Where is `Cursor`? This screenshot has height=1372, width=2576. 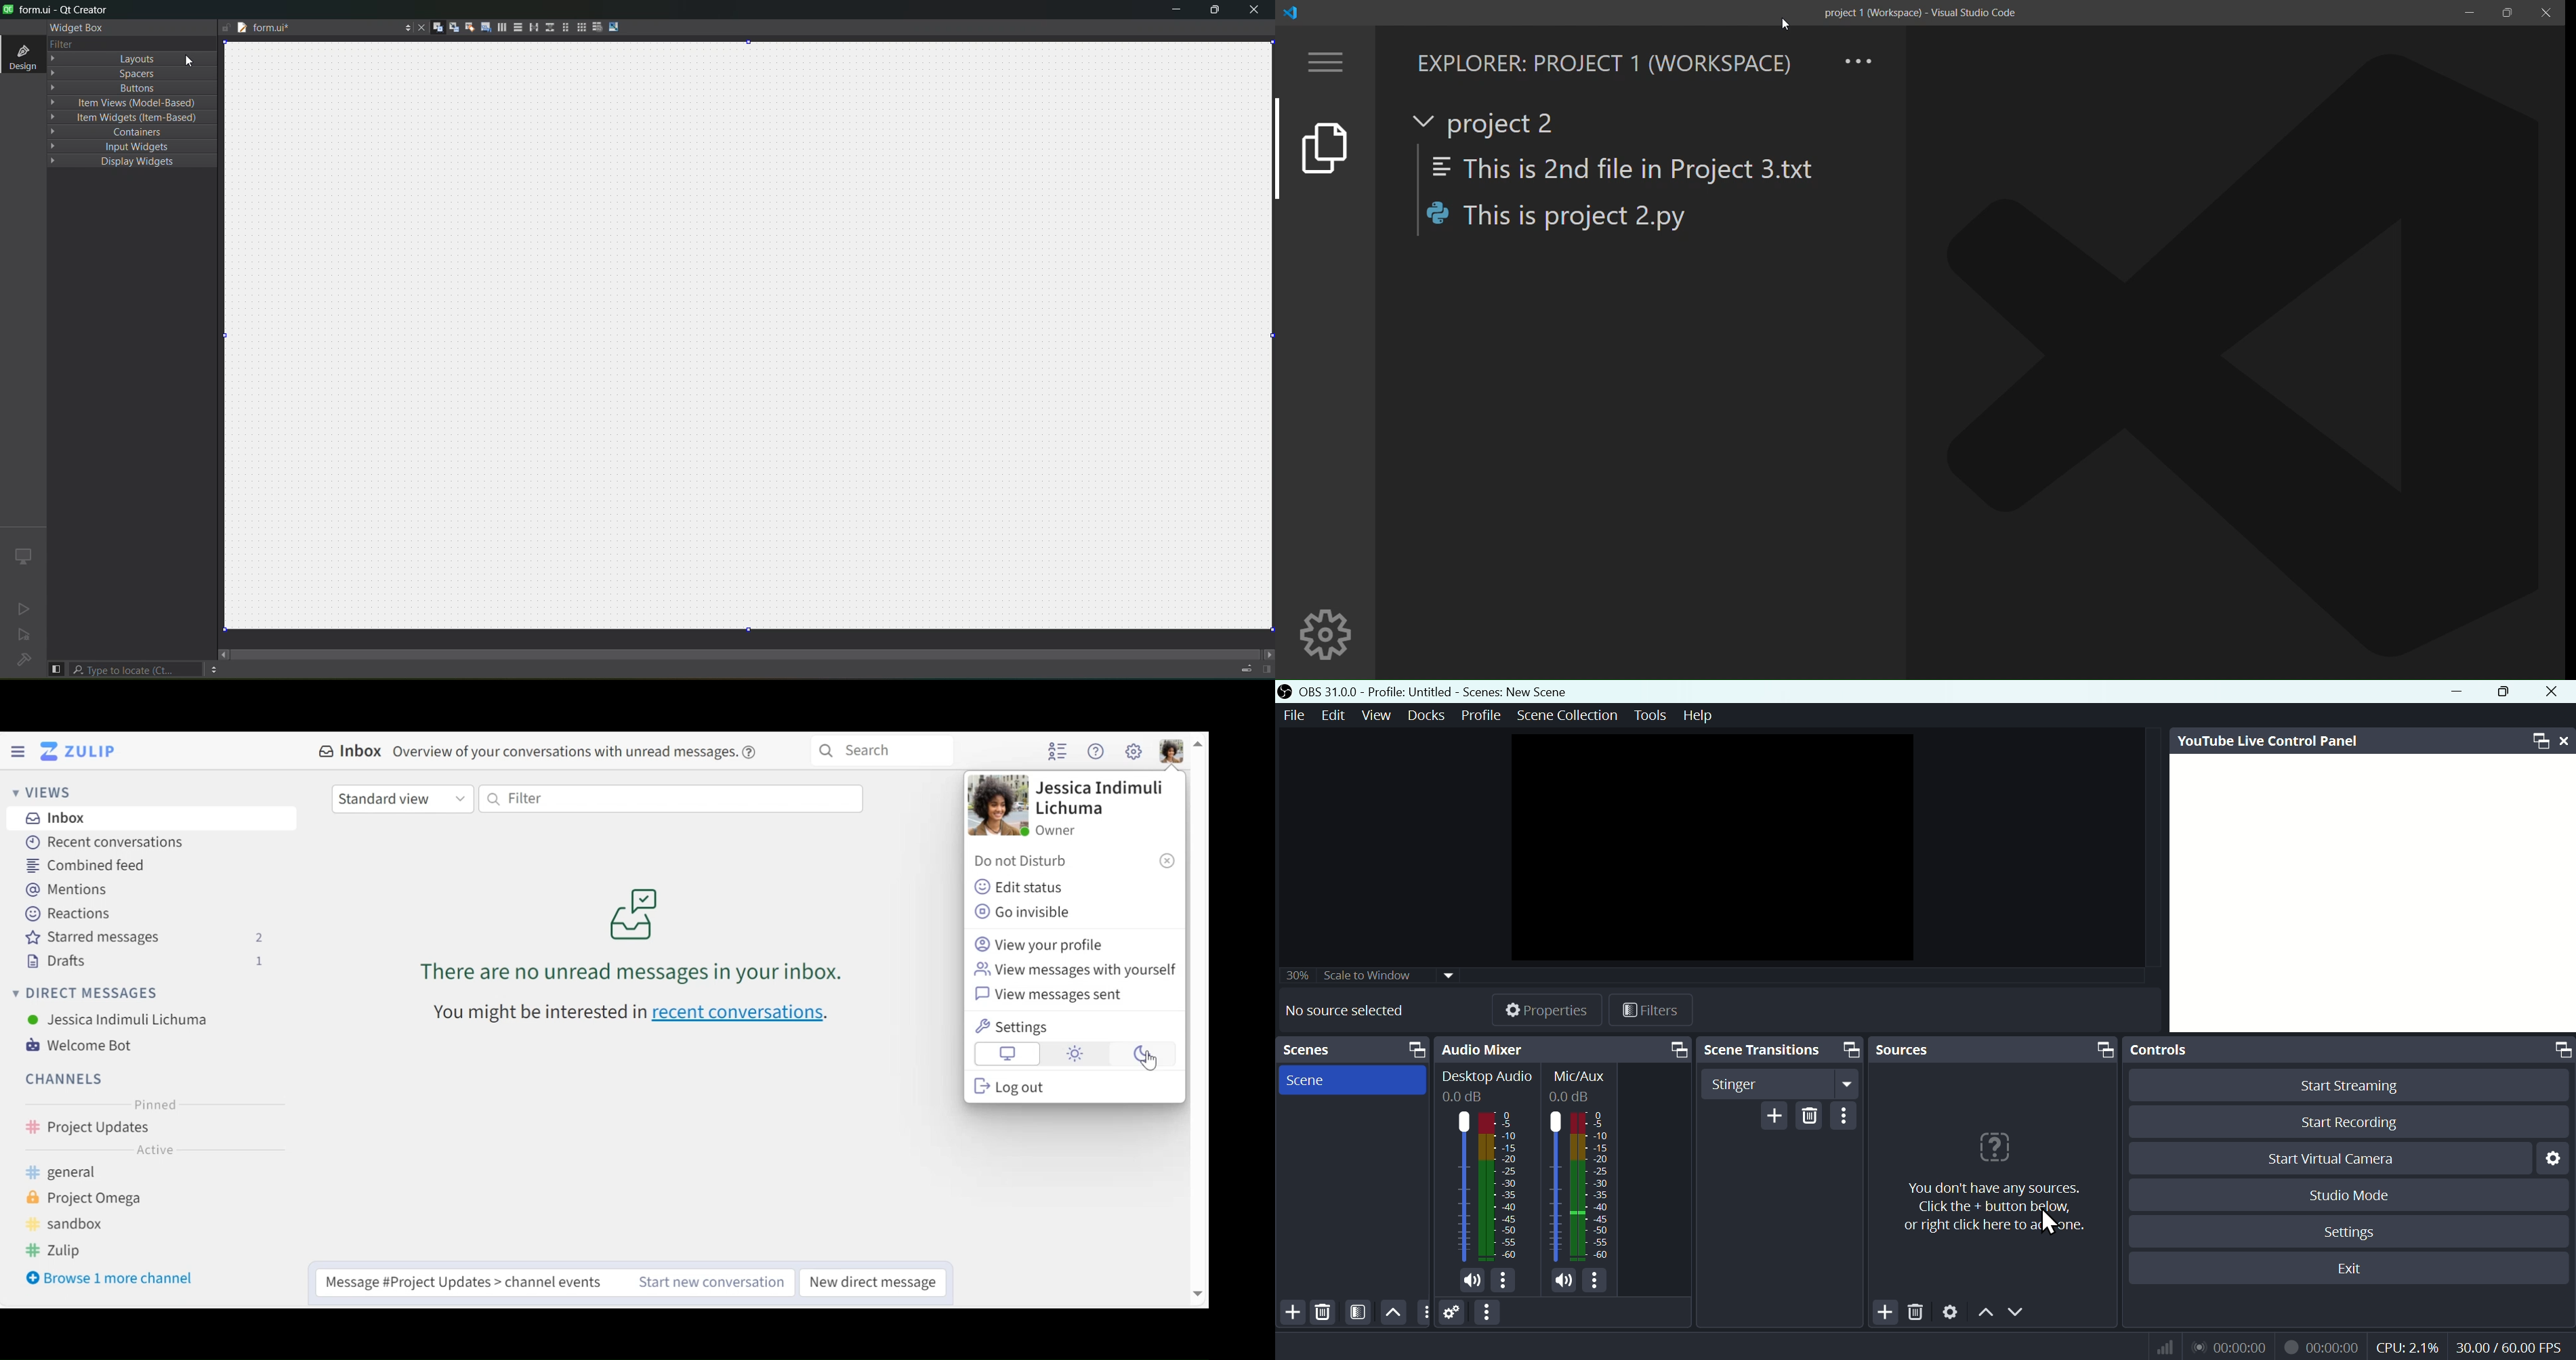 Cursor is located at coordinates (1148, 1061).